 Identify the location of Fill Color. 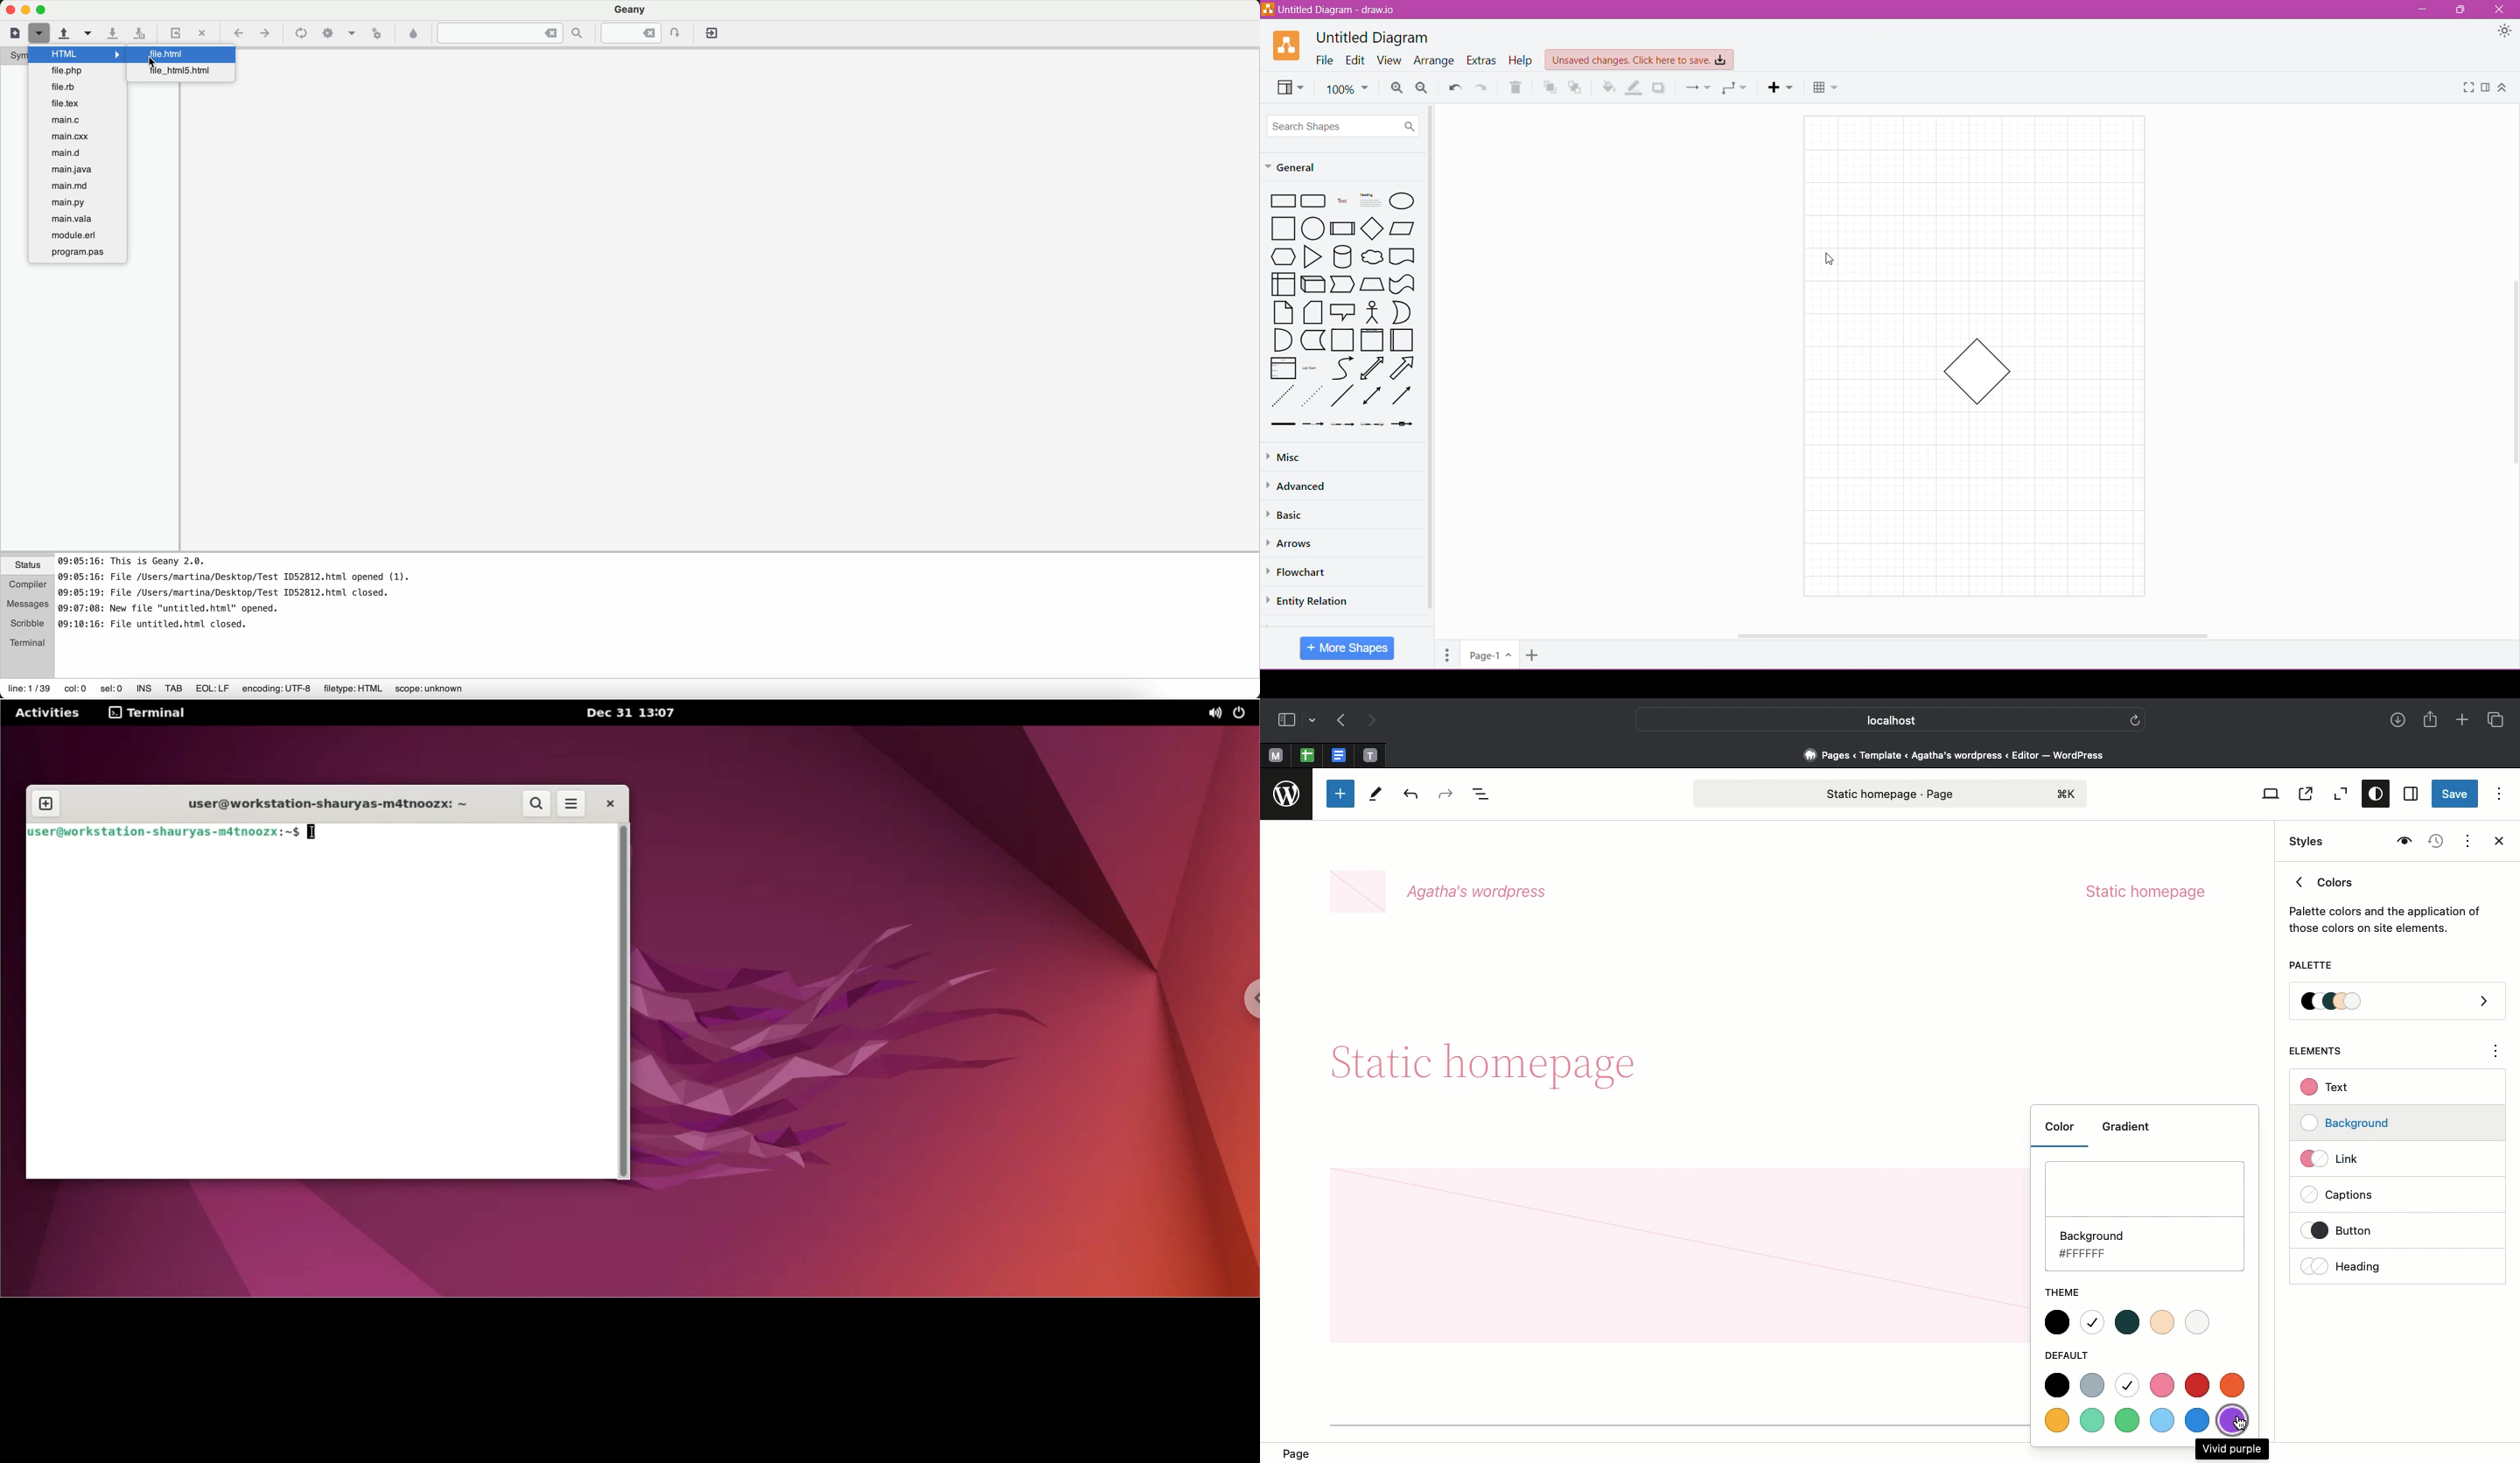
(1608, 86).